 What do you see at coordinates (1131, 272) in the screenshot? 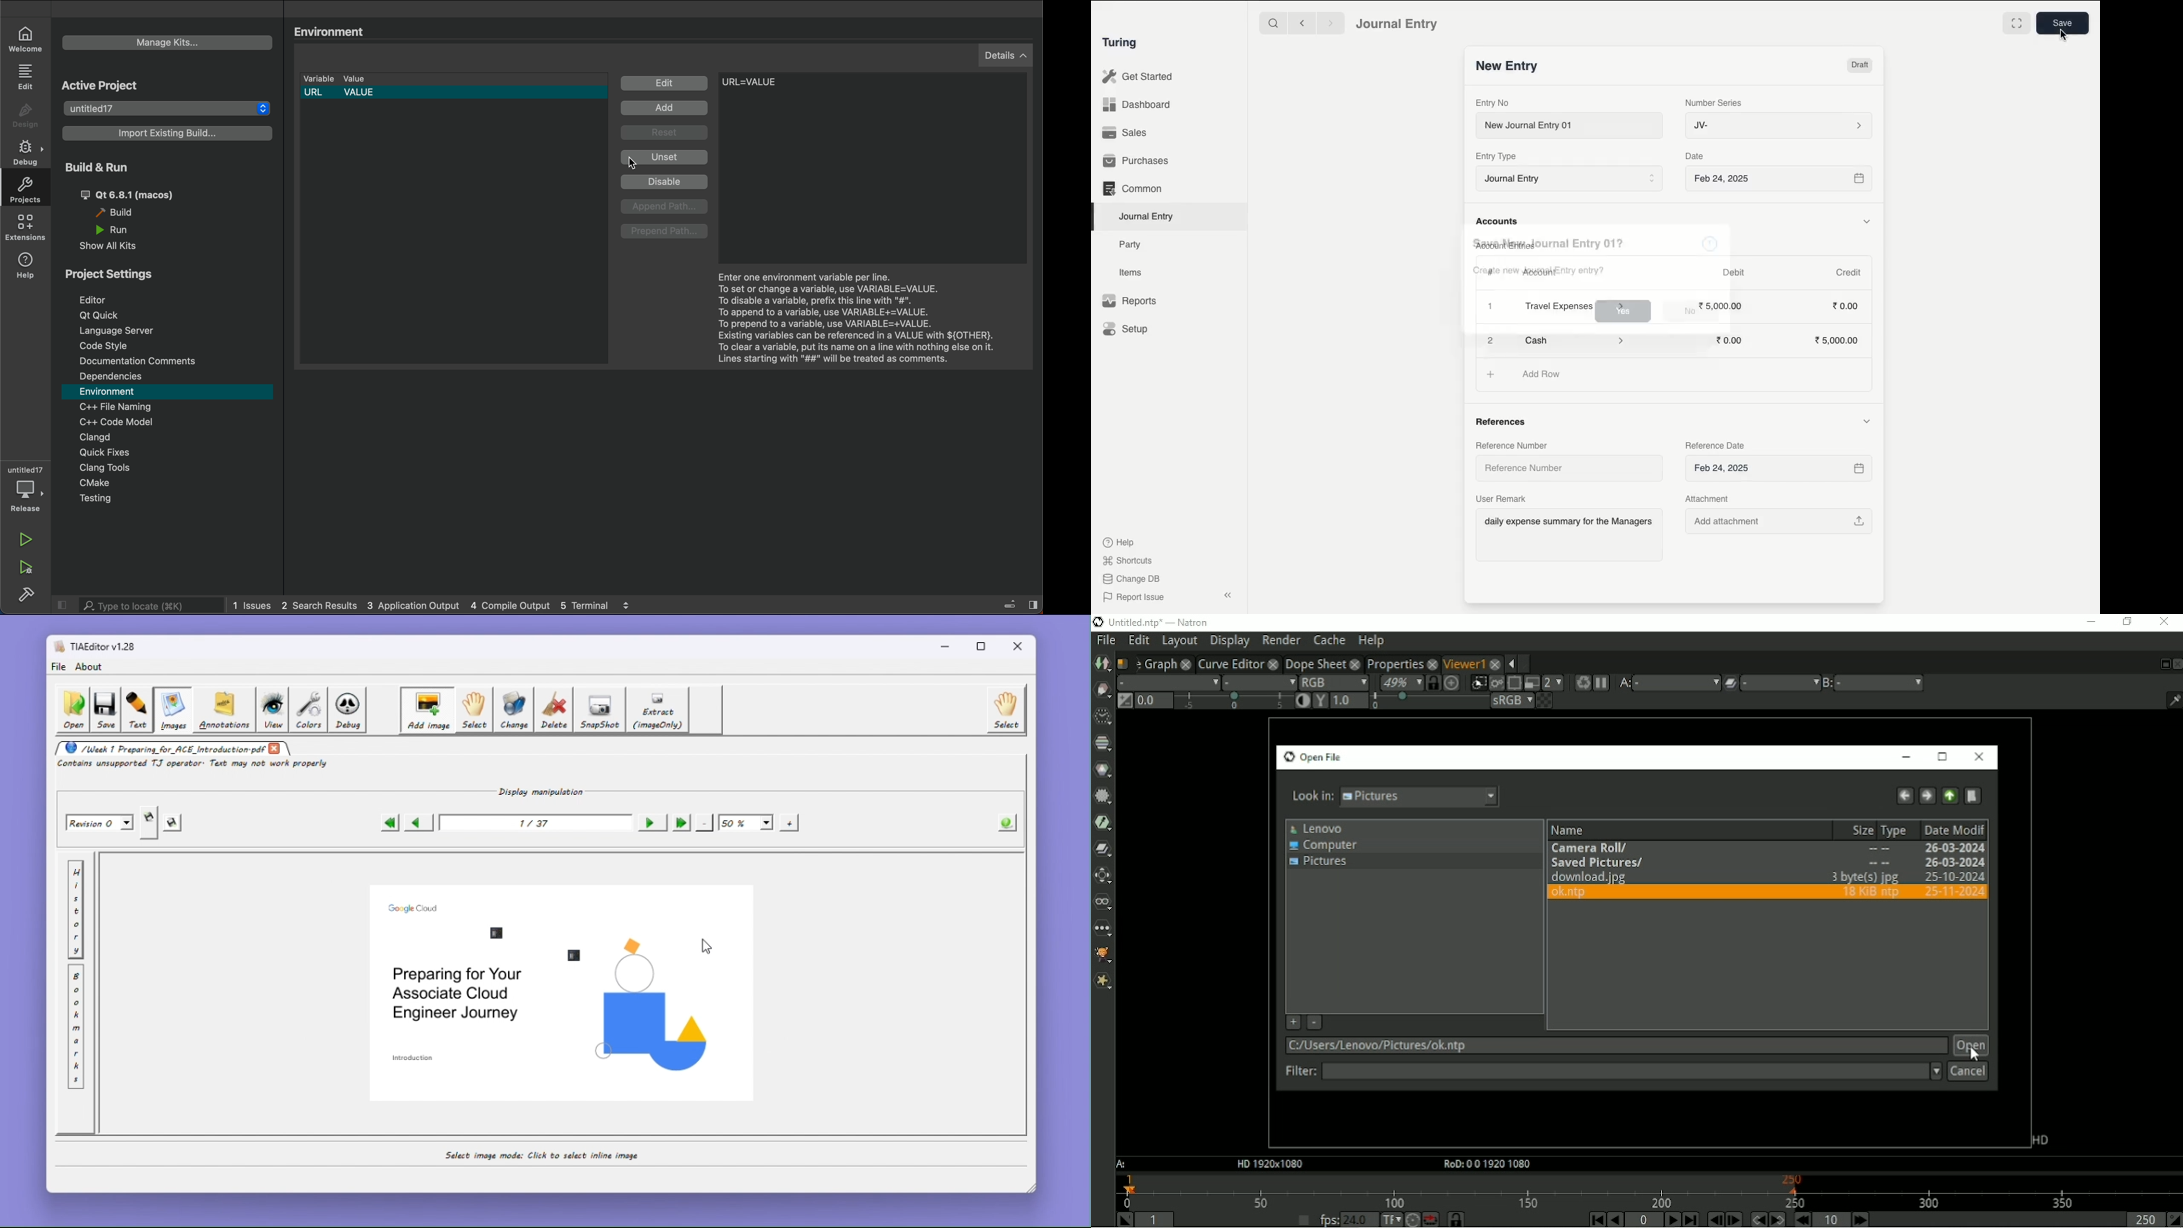
I see `Items` at bounding box center [1131, 272].